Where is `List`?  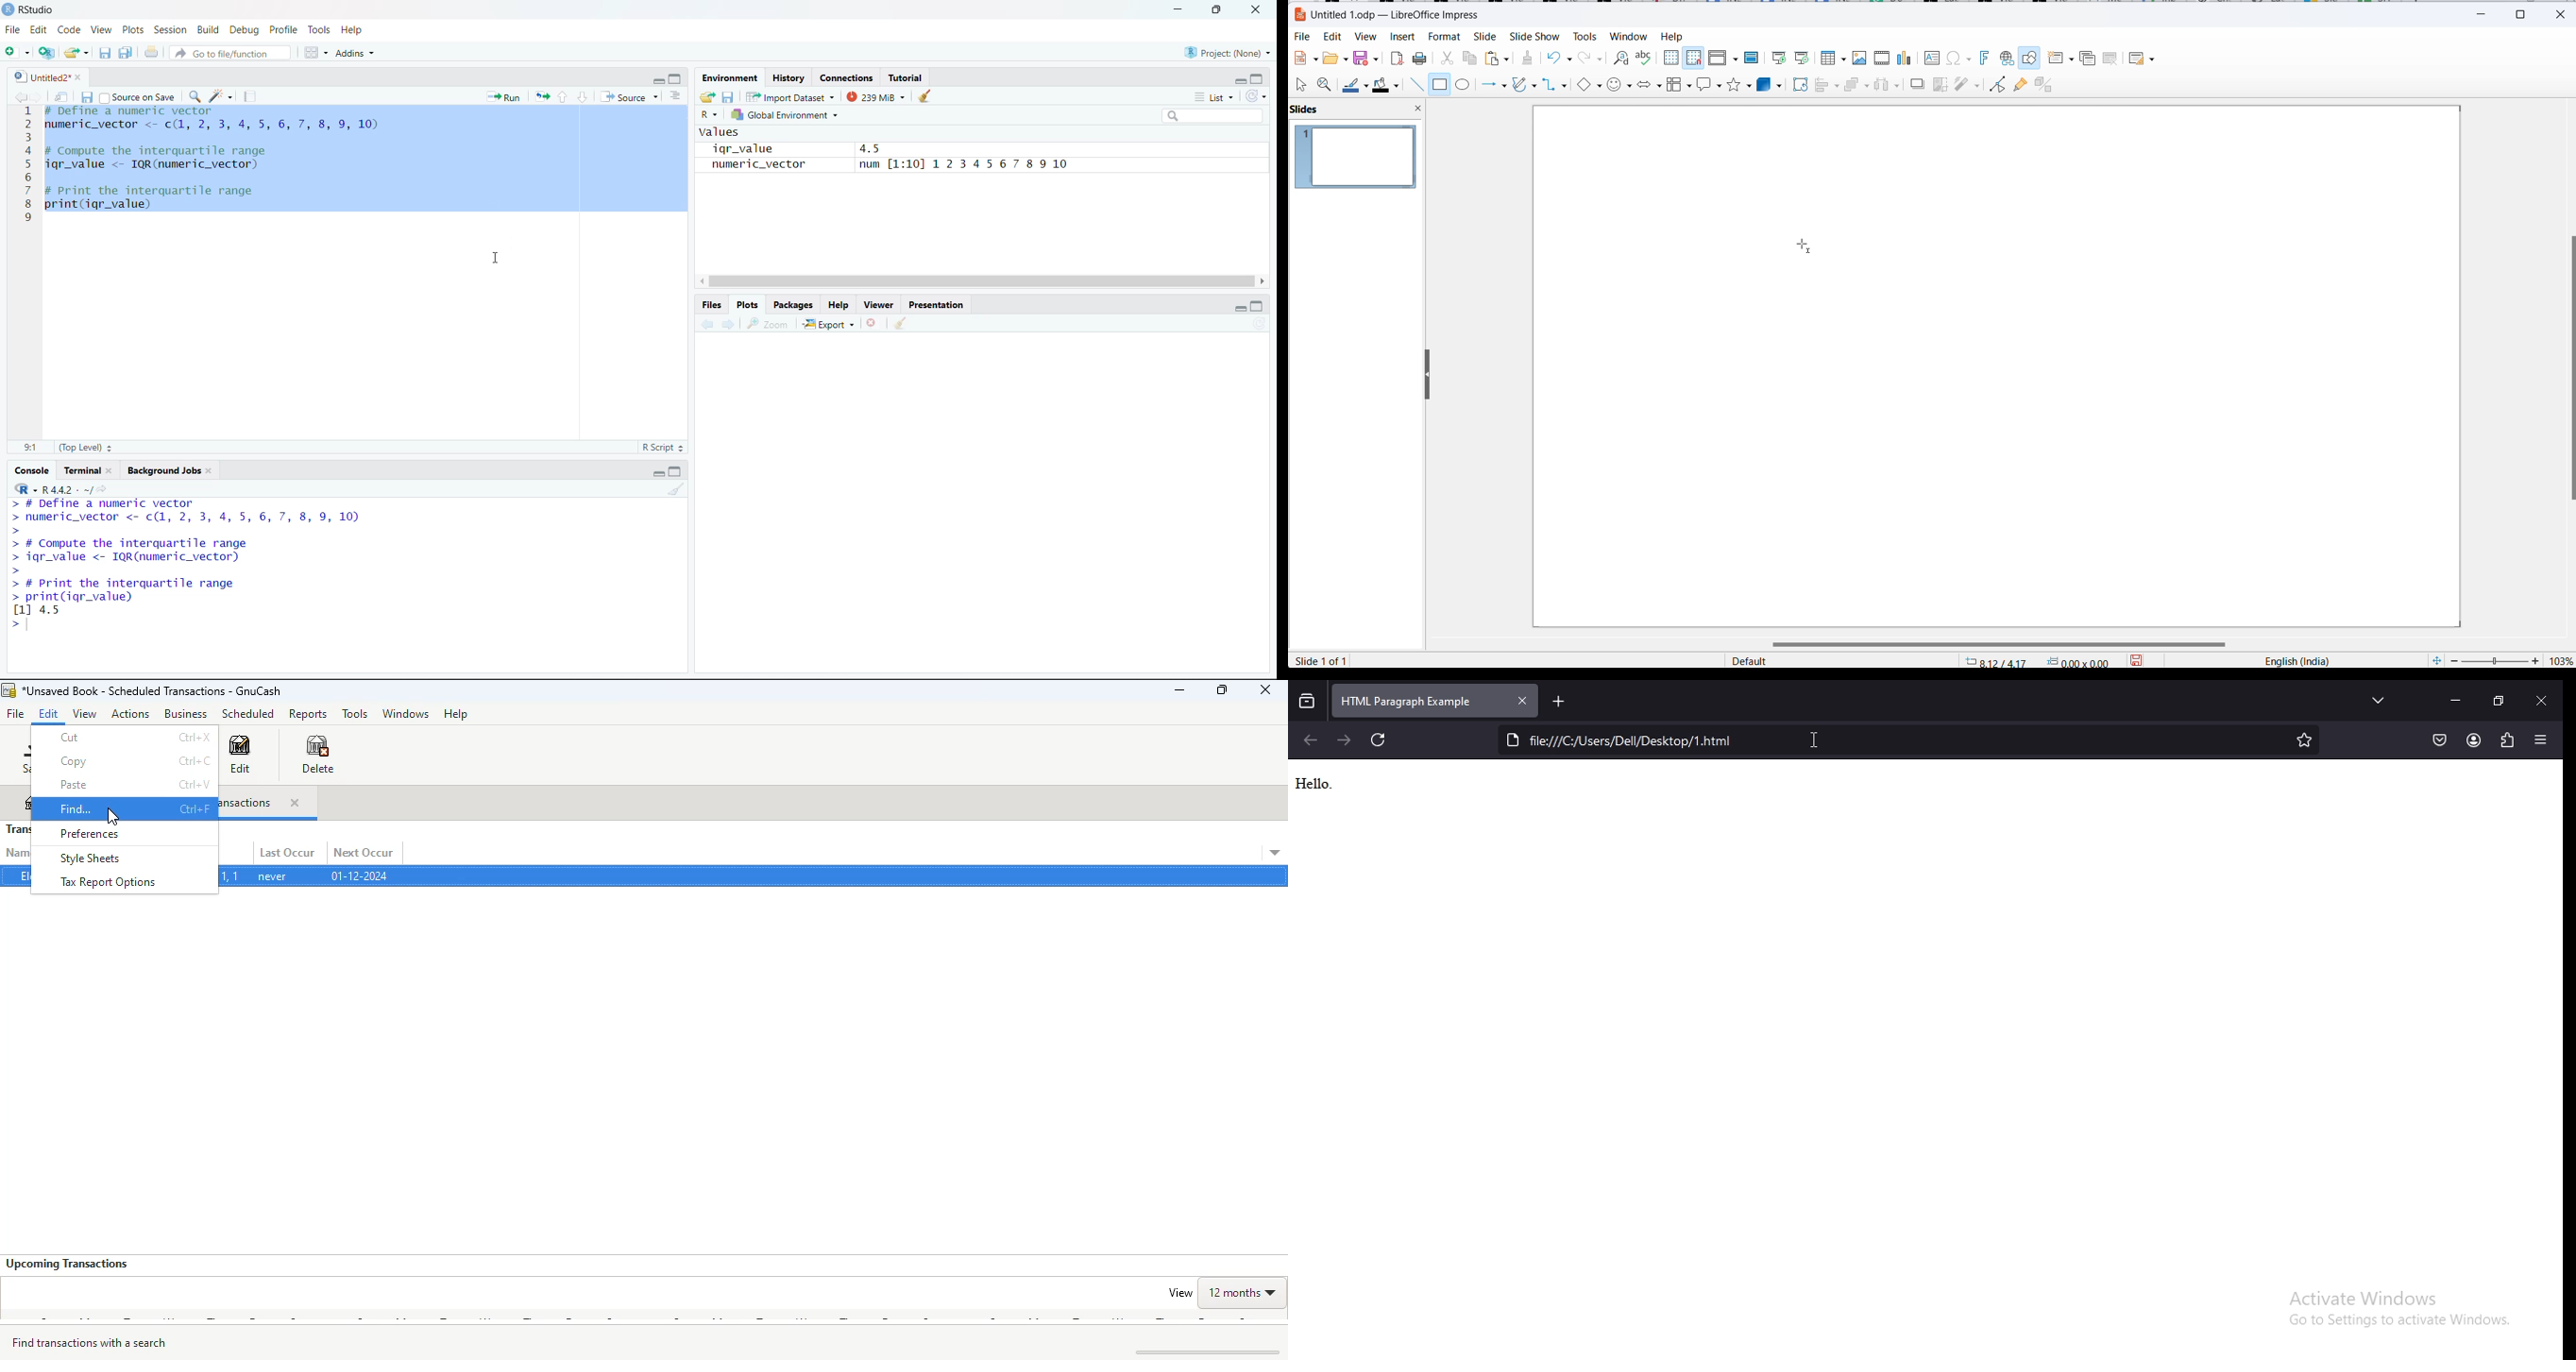
List is located at coordinates (1212, 99).